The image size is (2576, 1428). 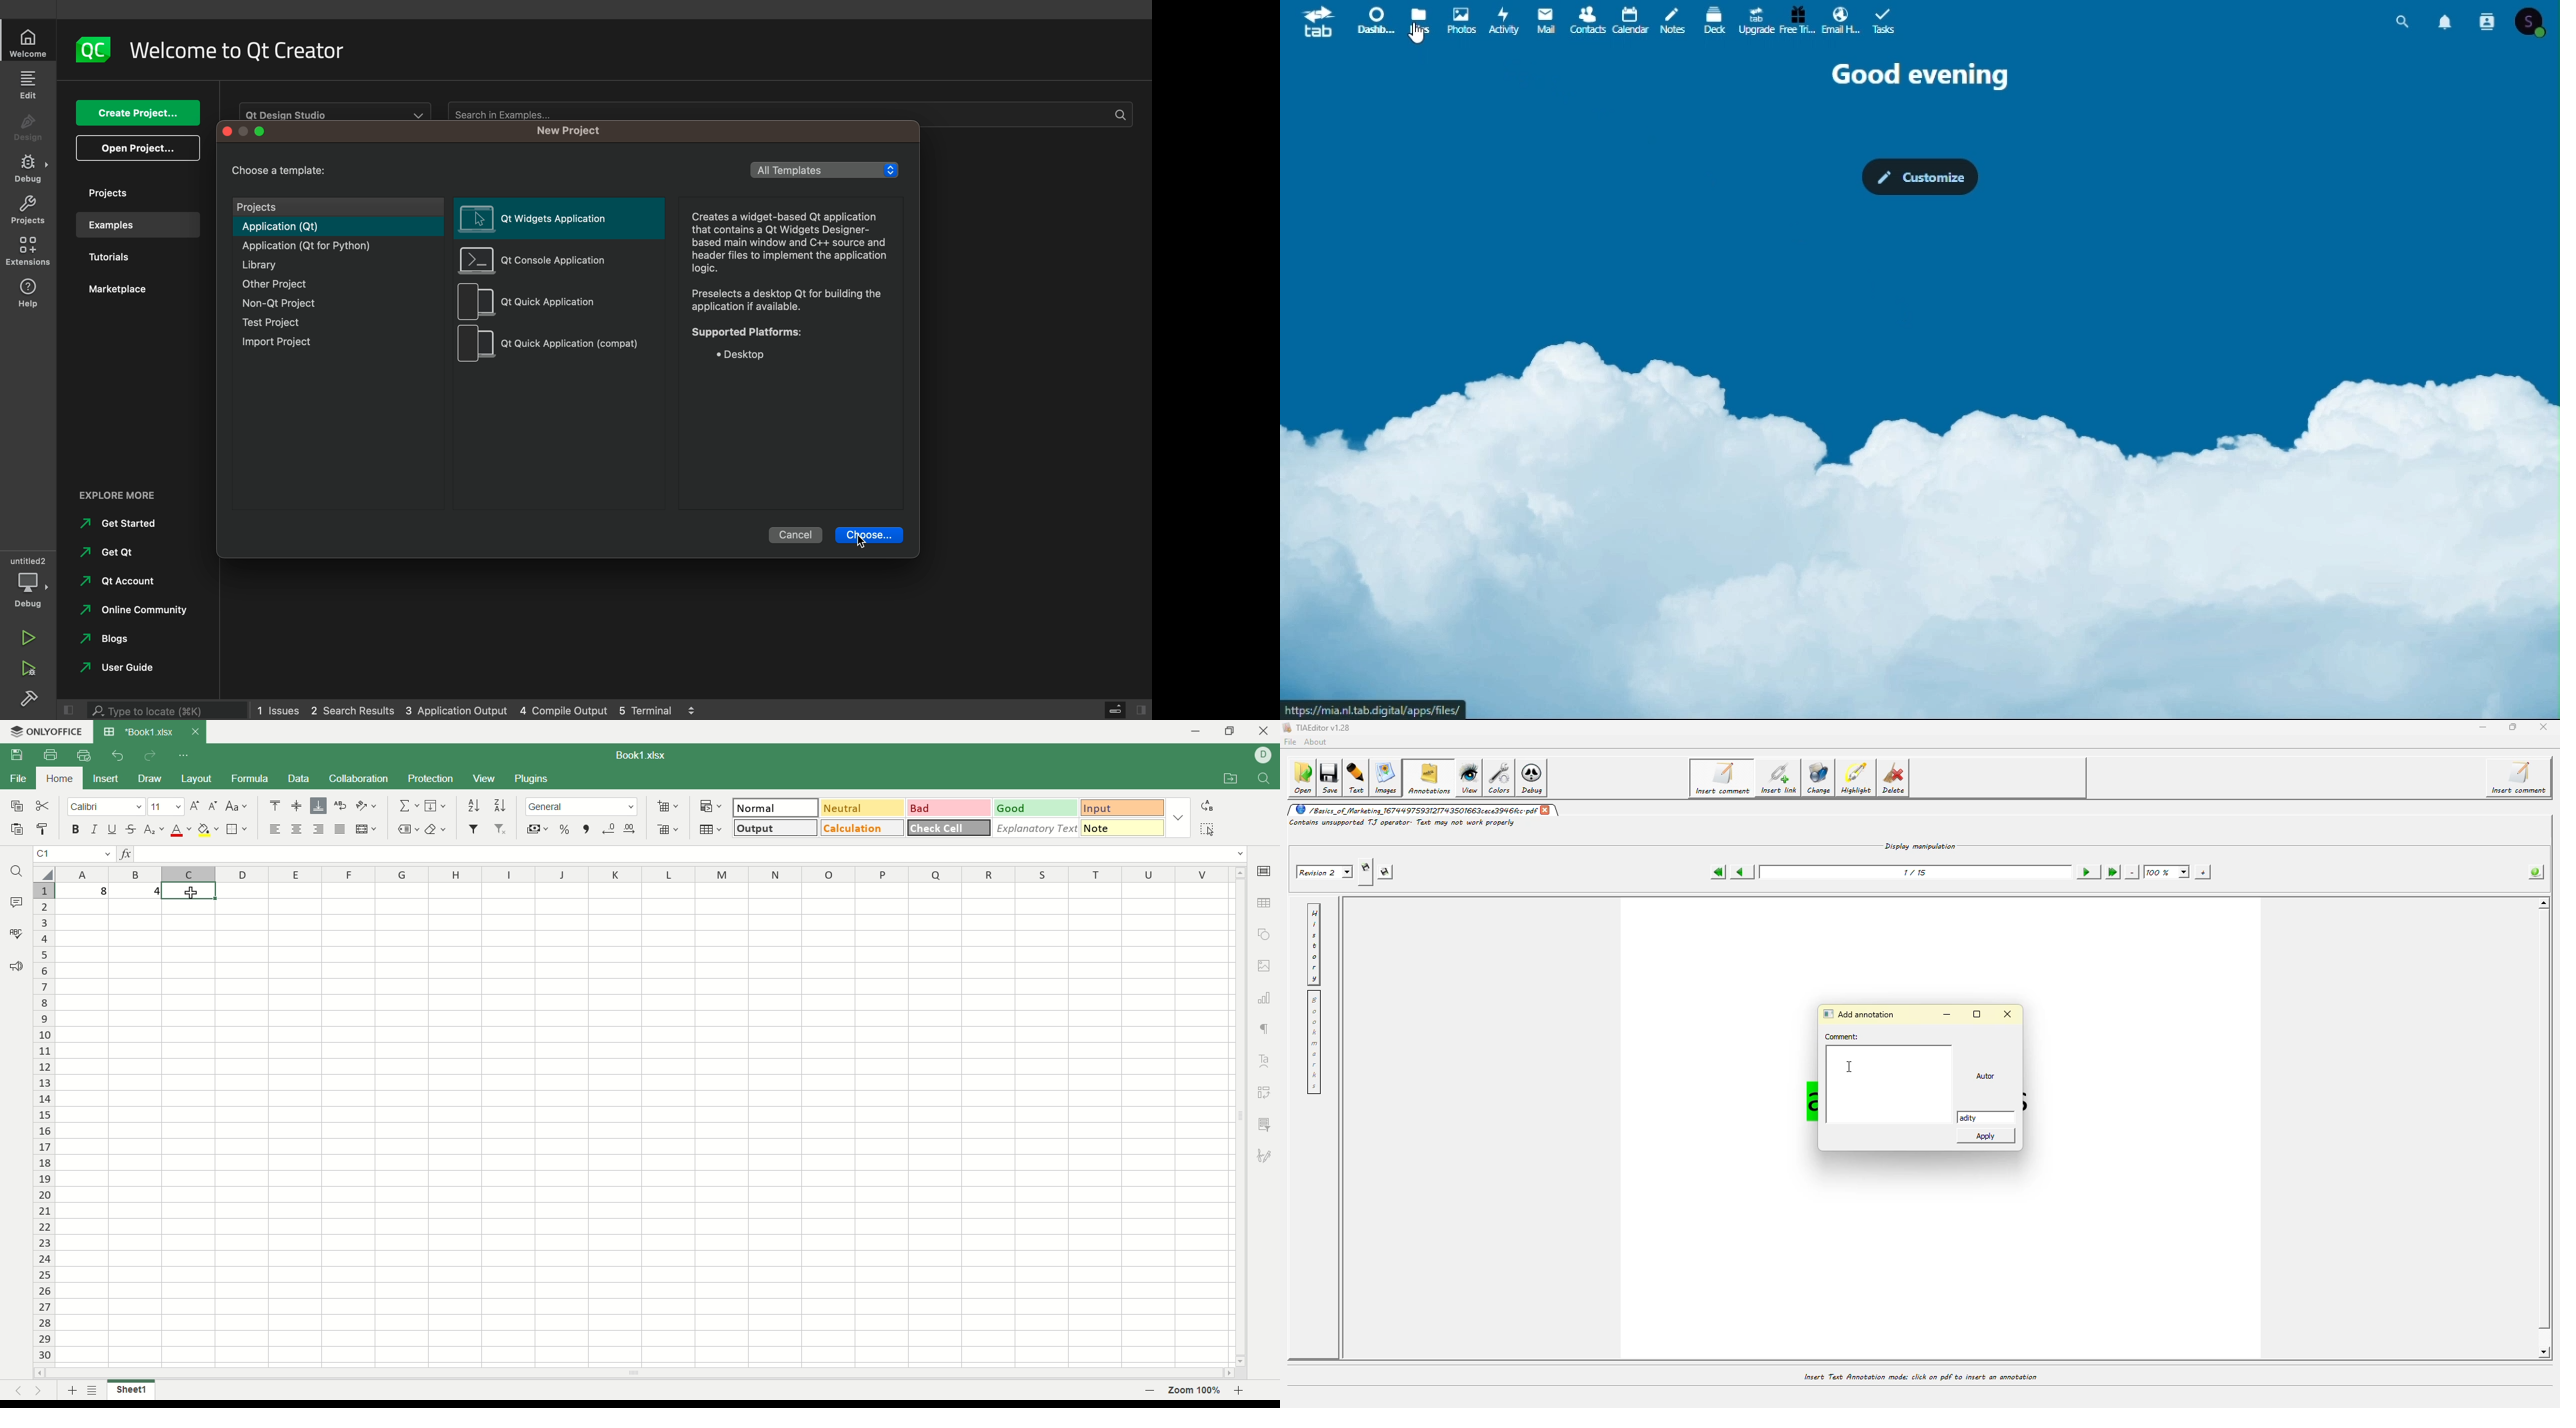 What do you see at coordinates (107, 807) in the screenshot?
I see `font name` at bounding box center [107, 807].